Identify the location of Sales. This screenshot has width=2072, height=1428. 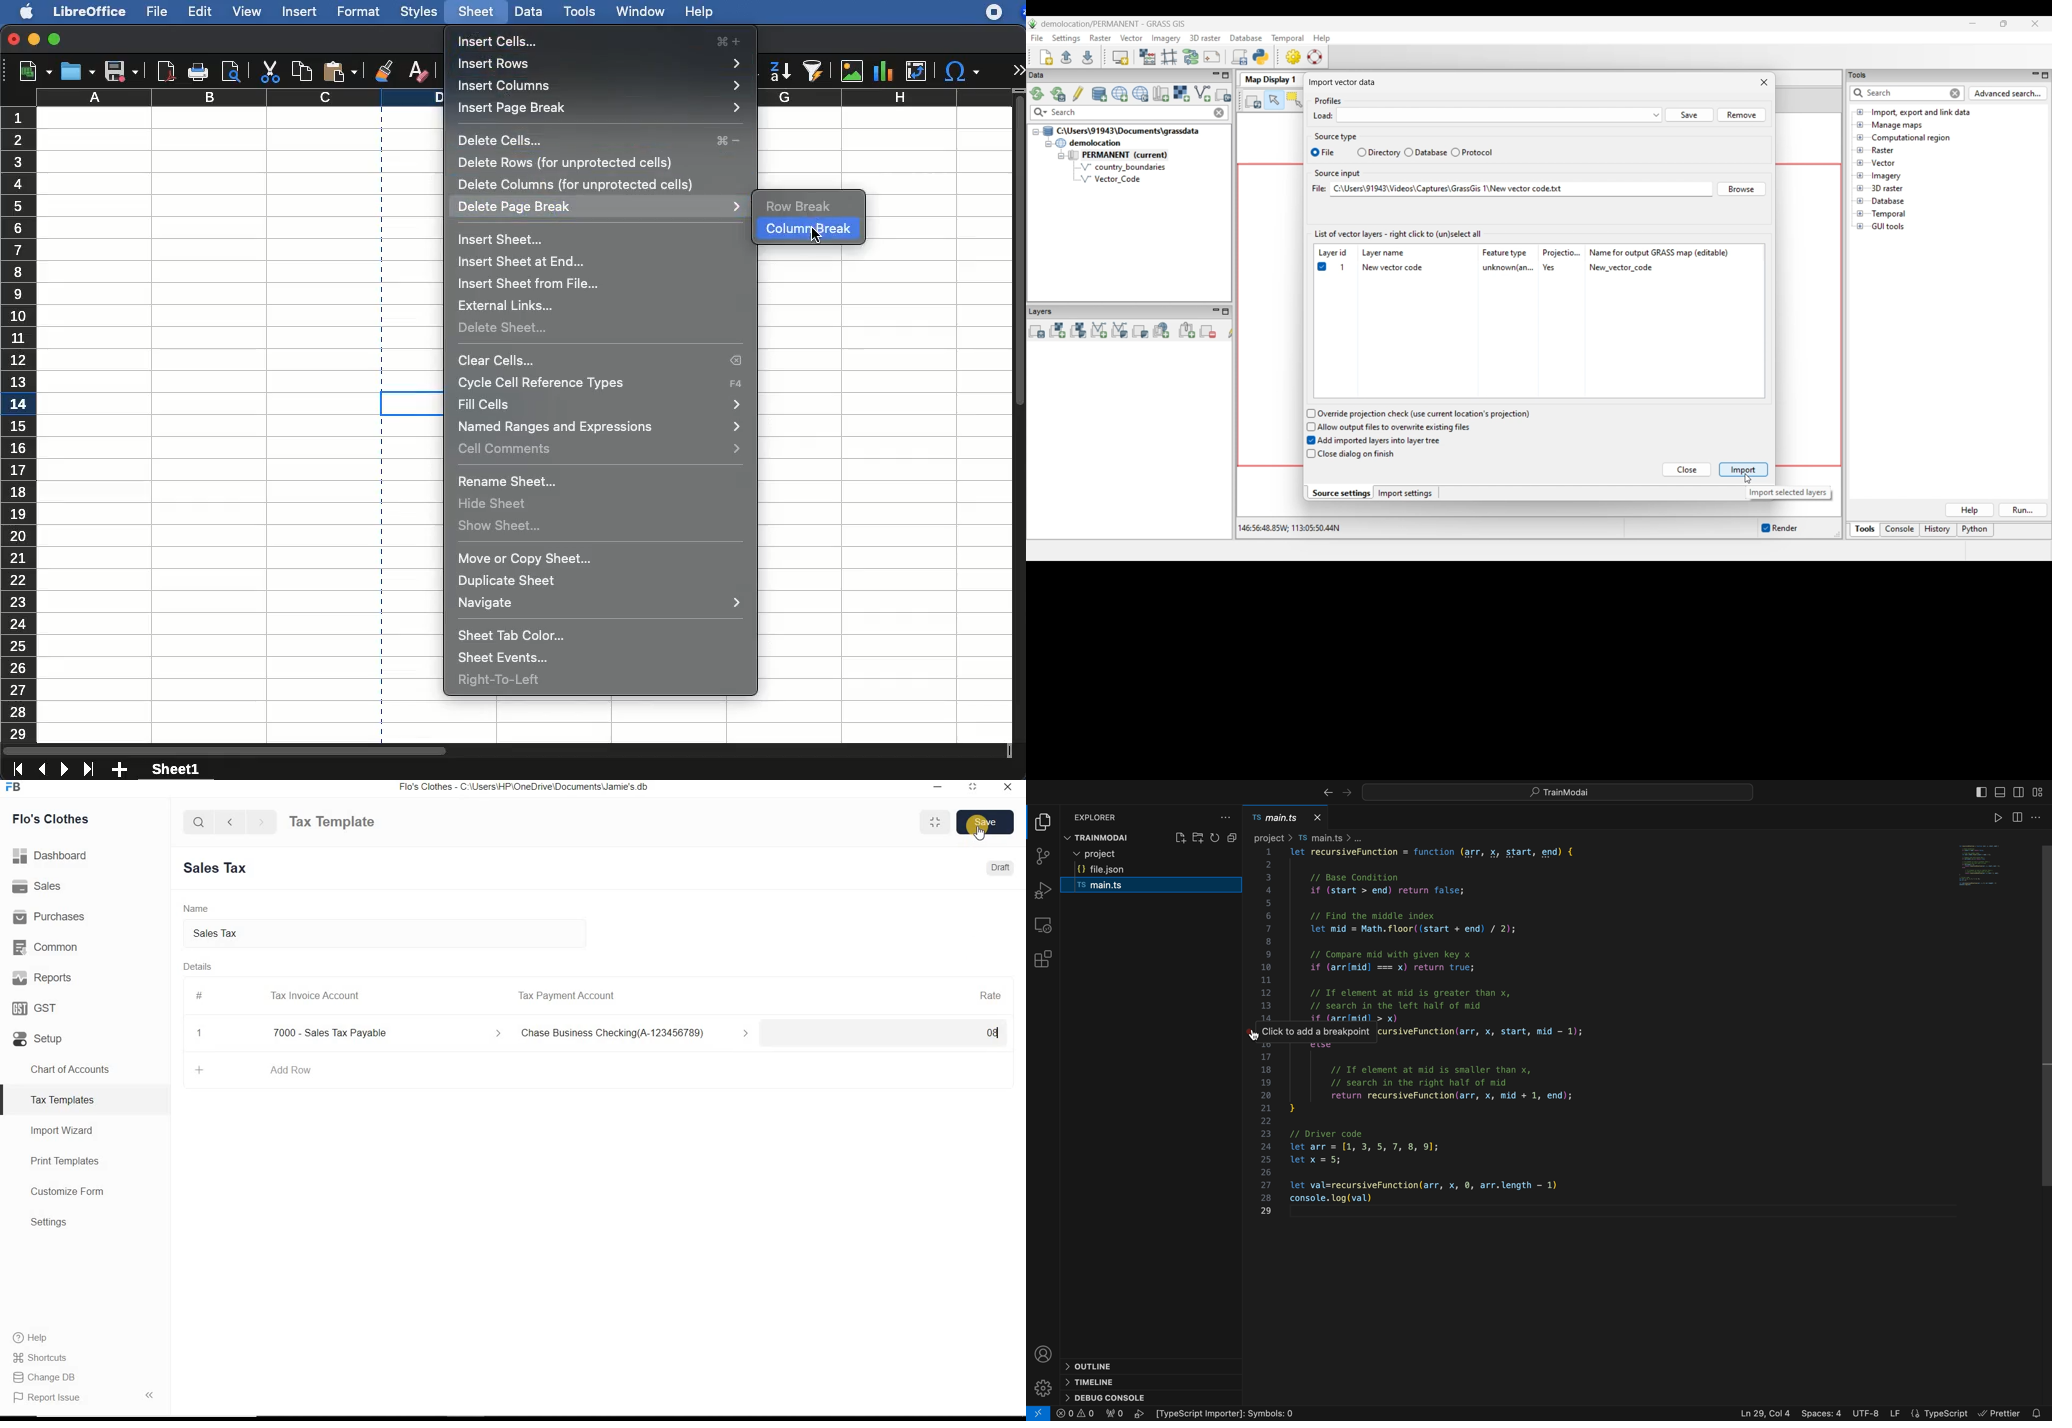
(85, 886).